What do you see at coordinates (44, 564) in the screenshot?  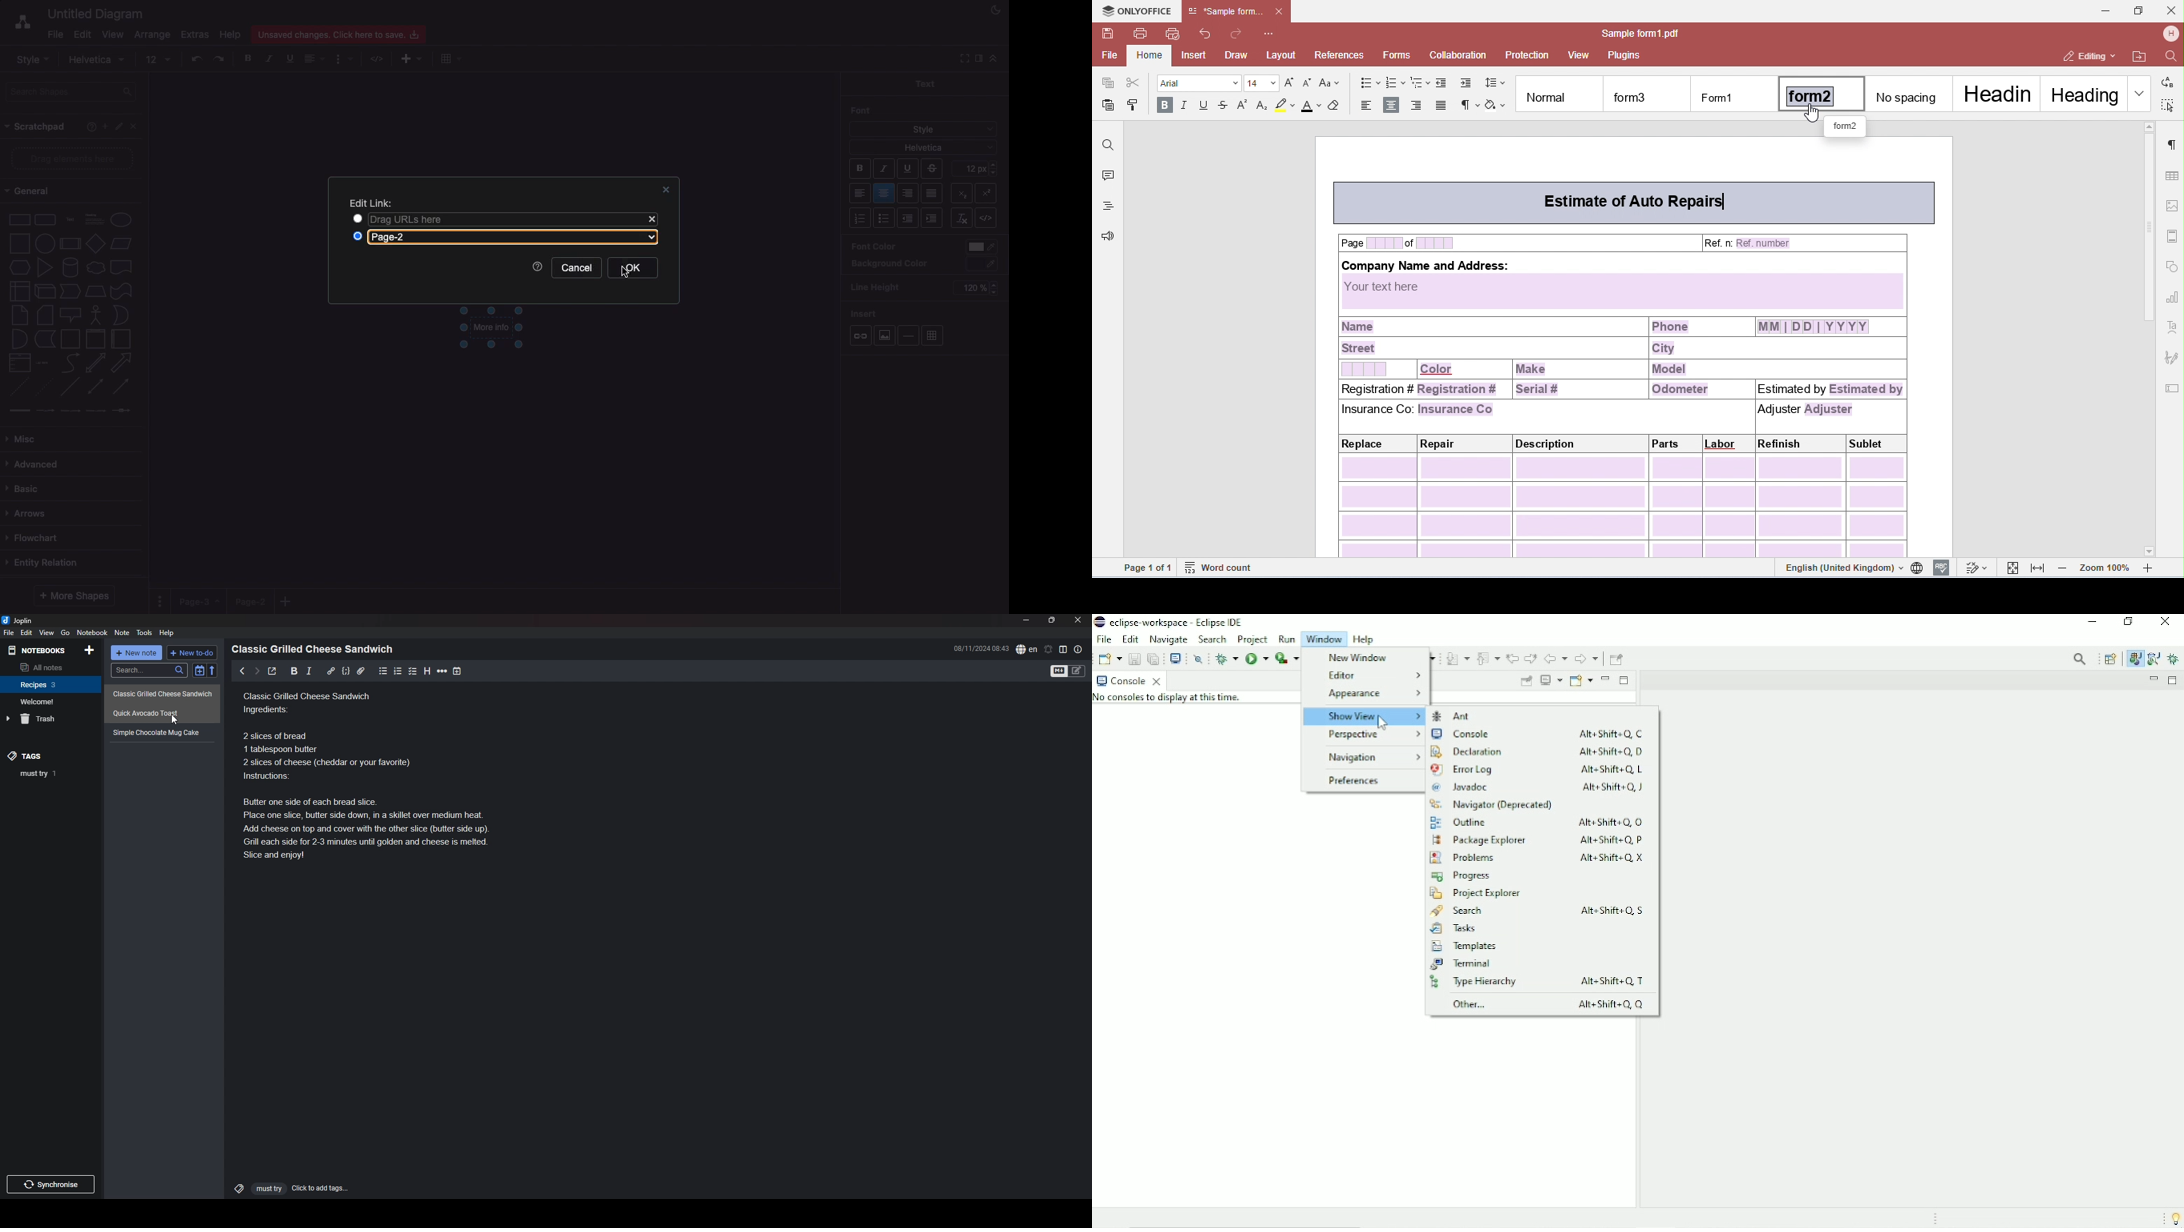 I see `Entity relation` at bounding box center [44, 564].